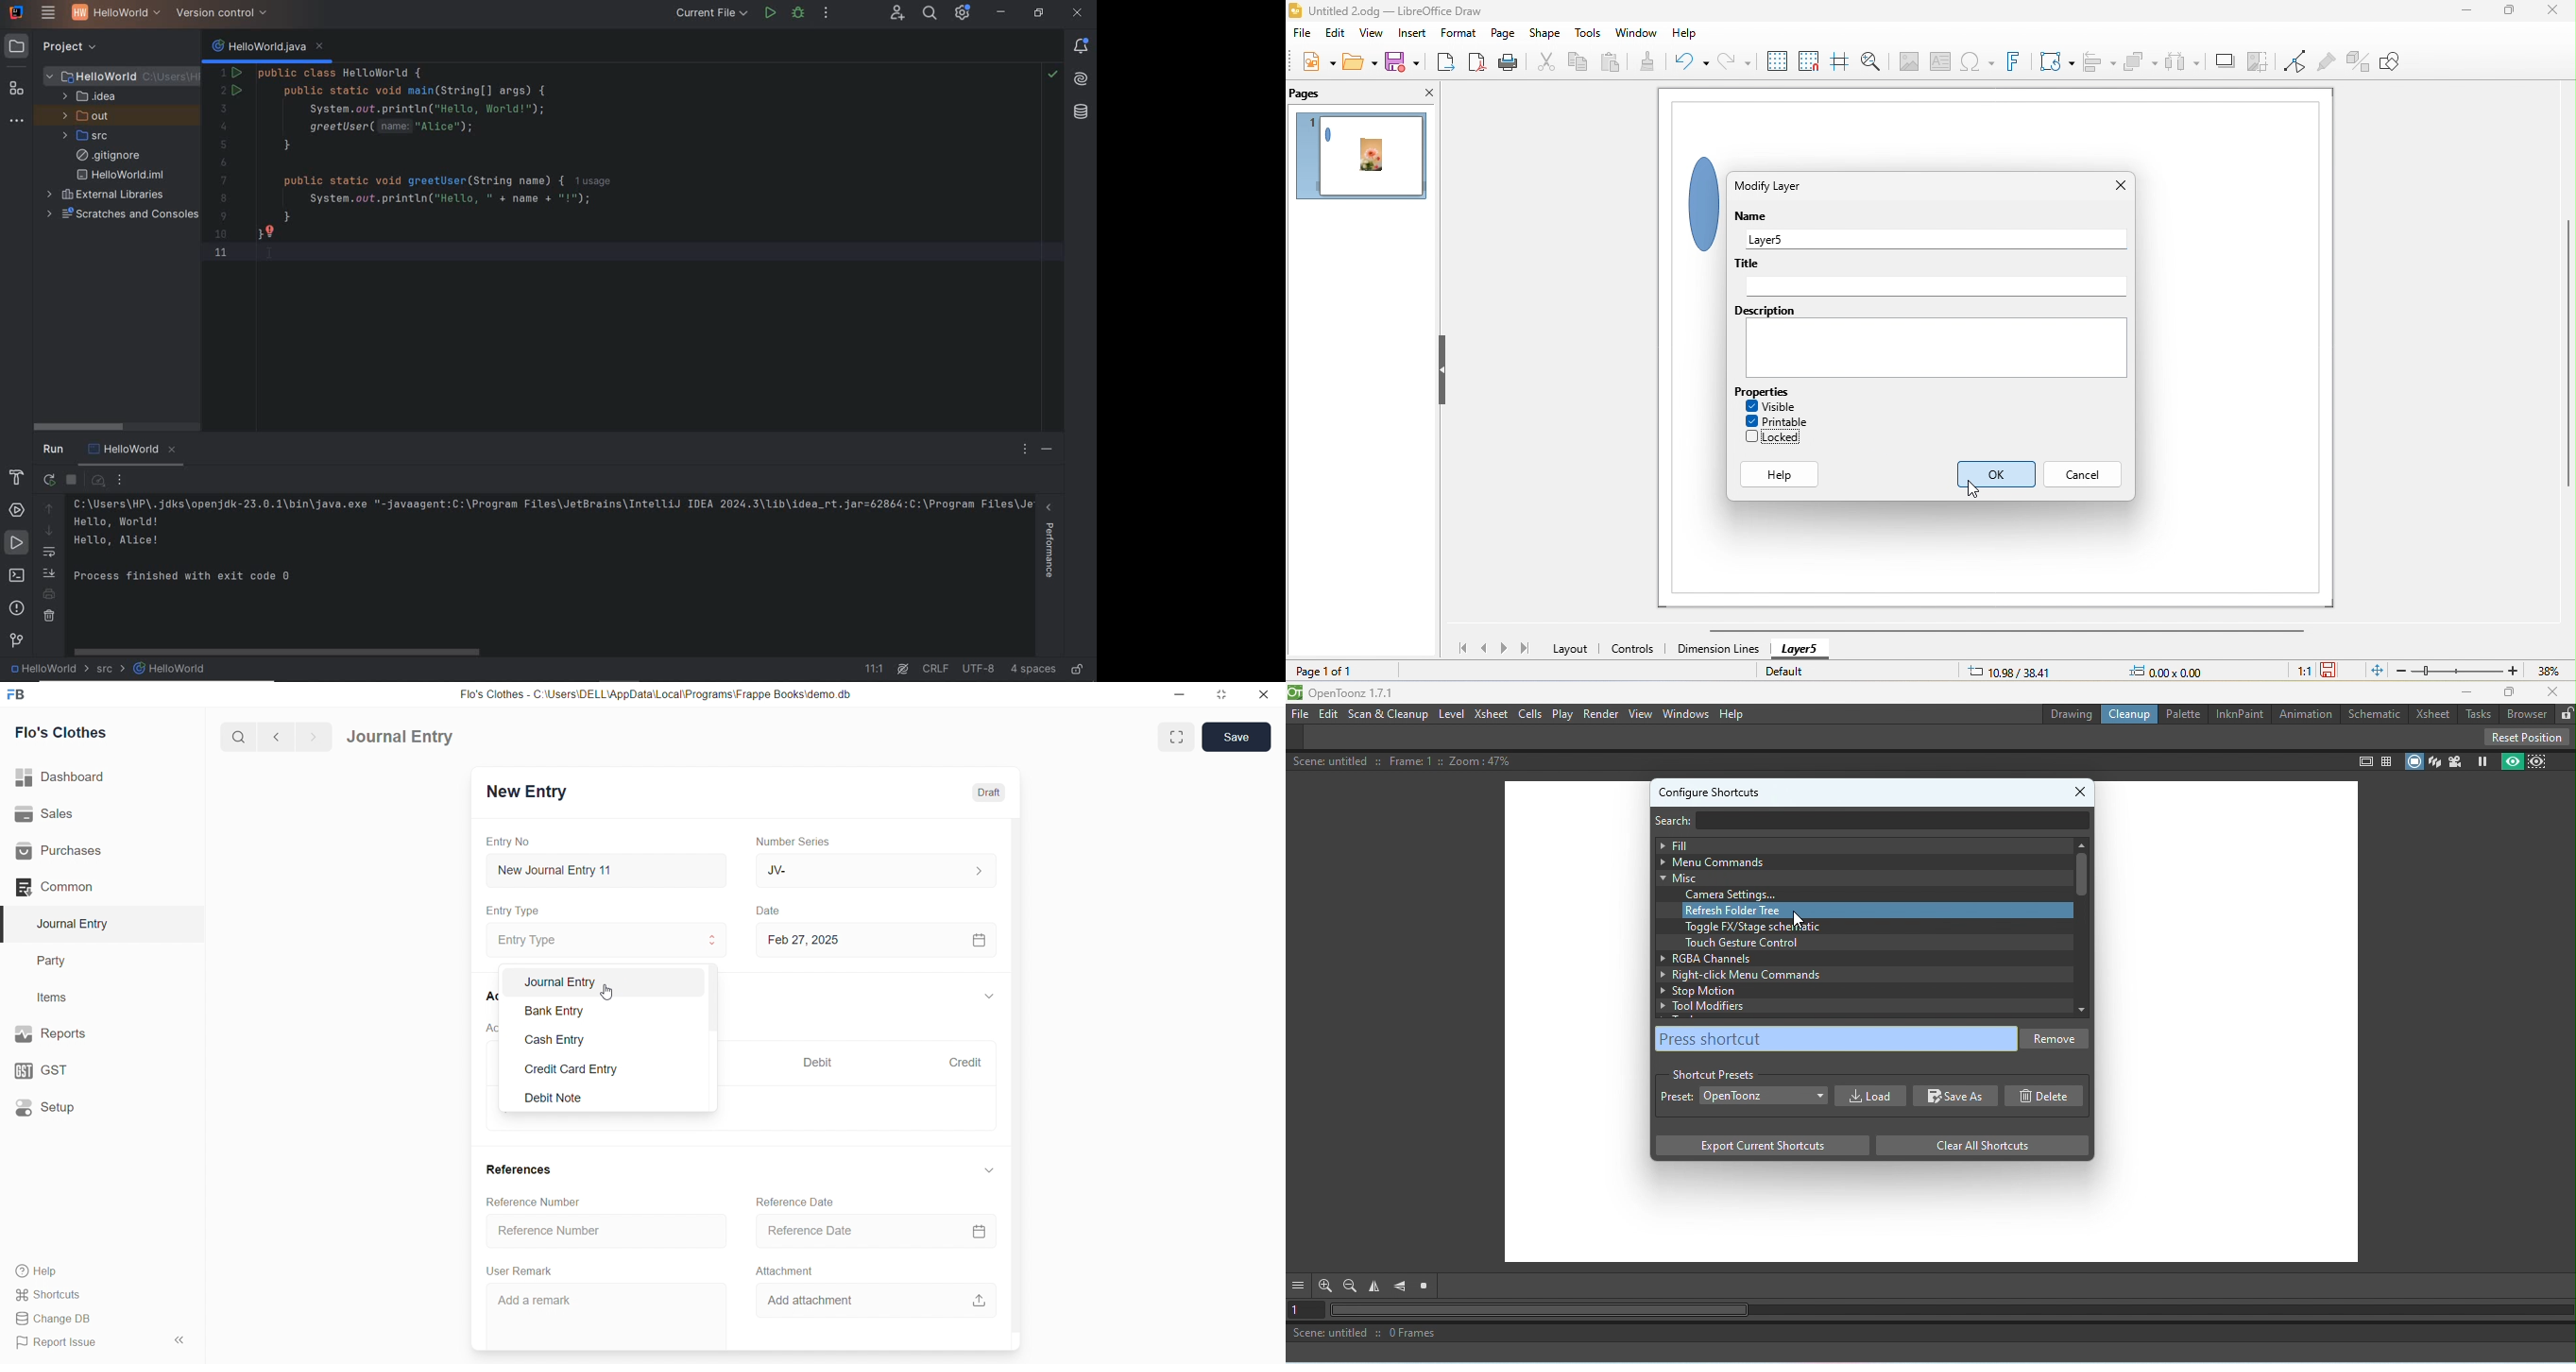 This screenshot has width=2576, height=1372. Describe the element at coordinates (656, 693) in the screenshot. I see `Flo's Clothes - C:\Users\DELL\AppData\Local\Programs\Frappe Books\demo.db` at that location.